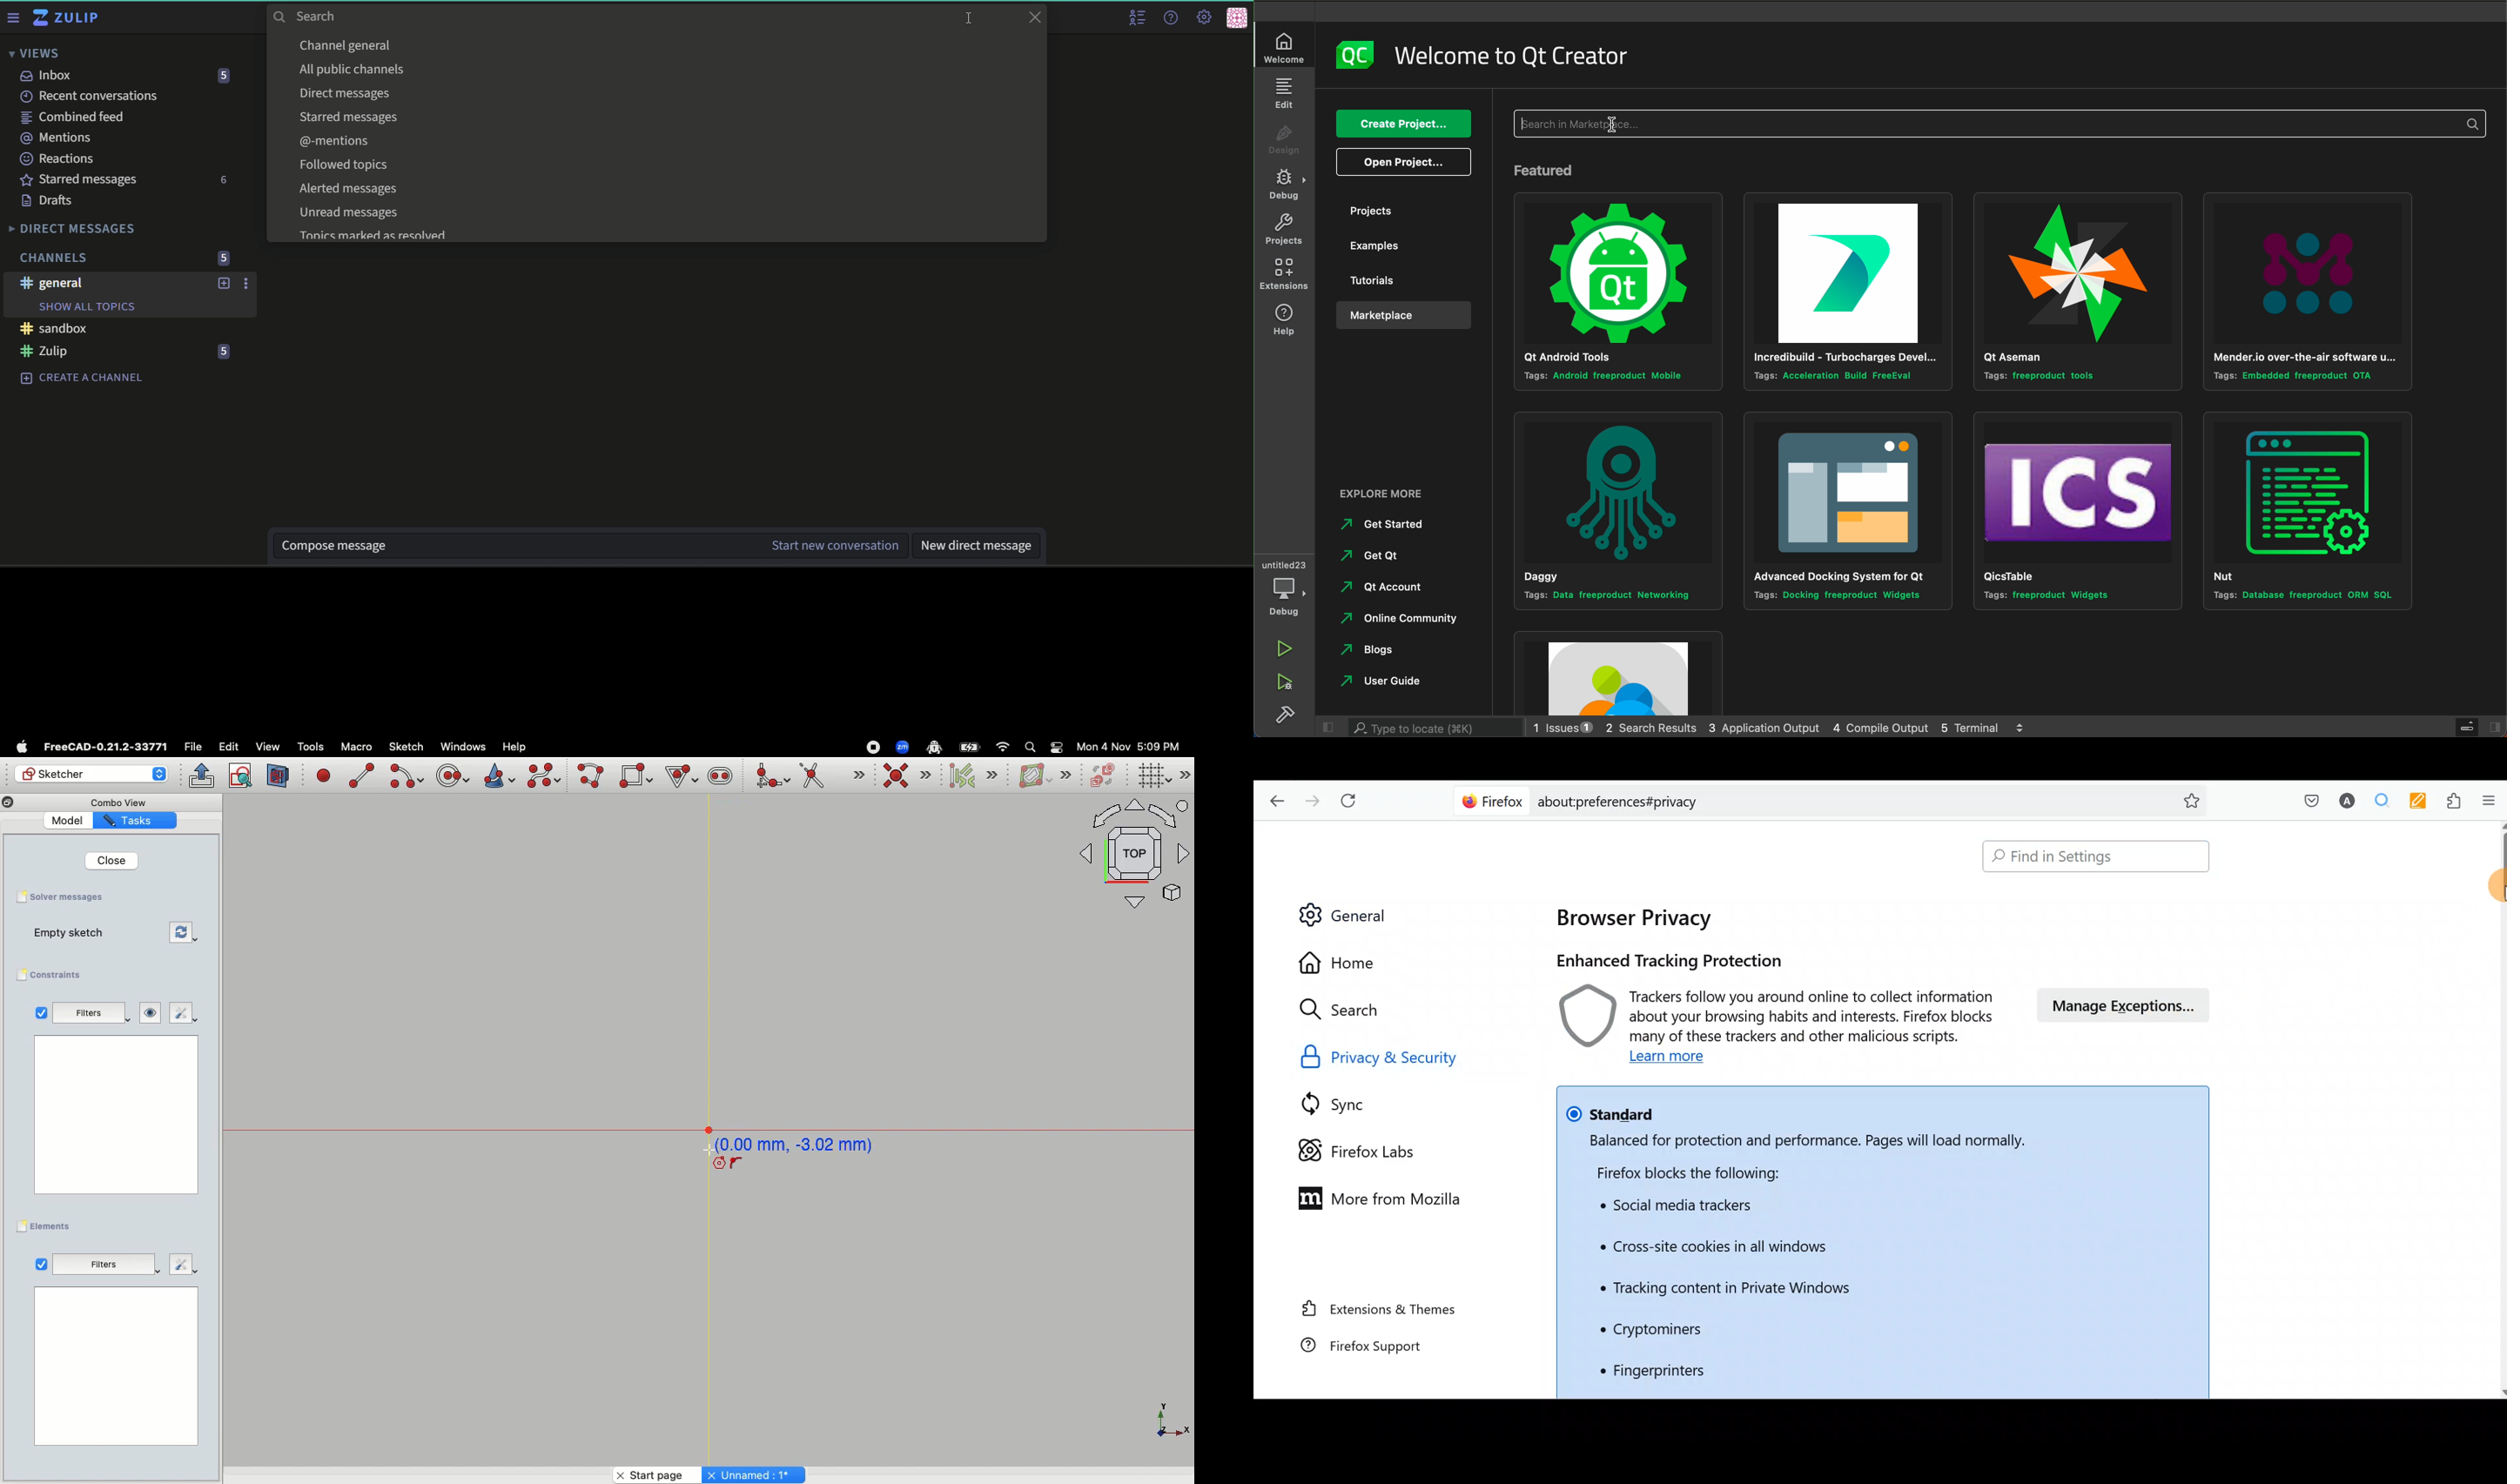 Image resolution: width=2520 pixels, height=1484 pixels. I want to click on Views, so click(33, 53).